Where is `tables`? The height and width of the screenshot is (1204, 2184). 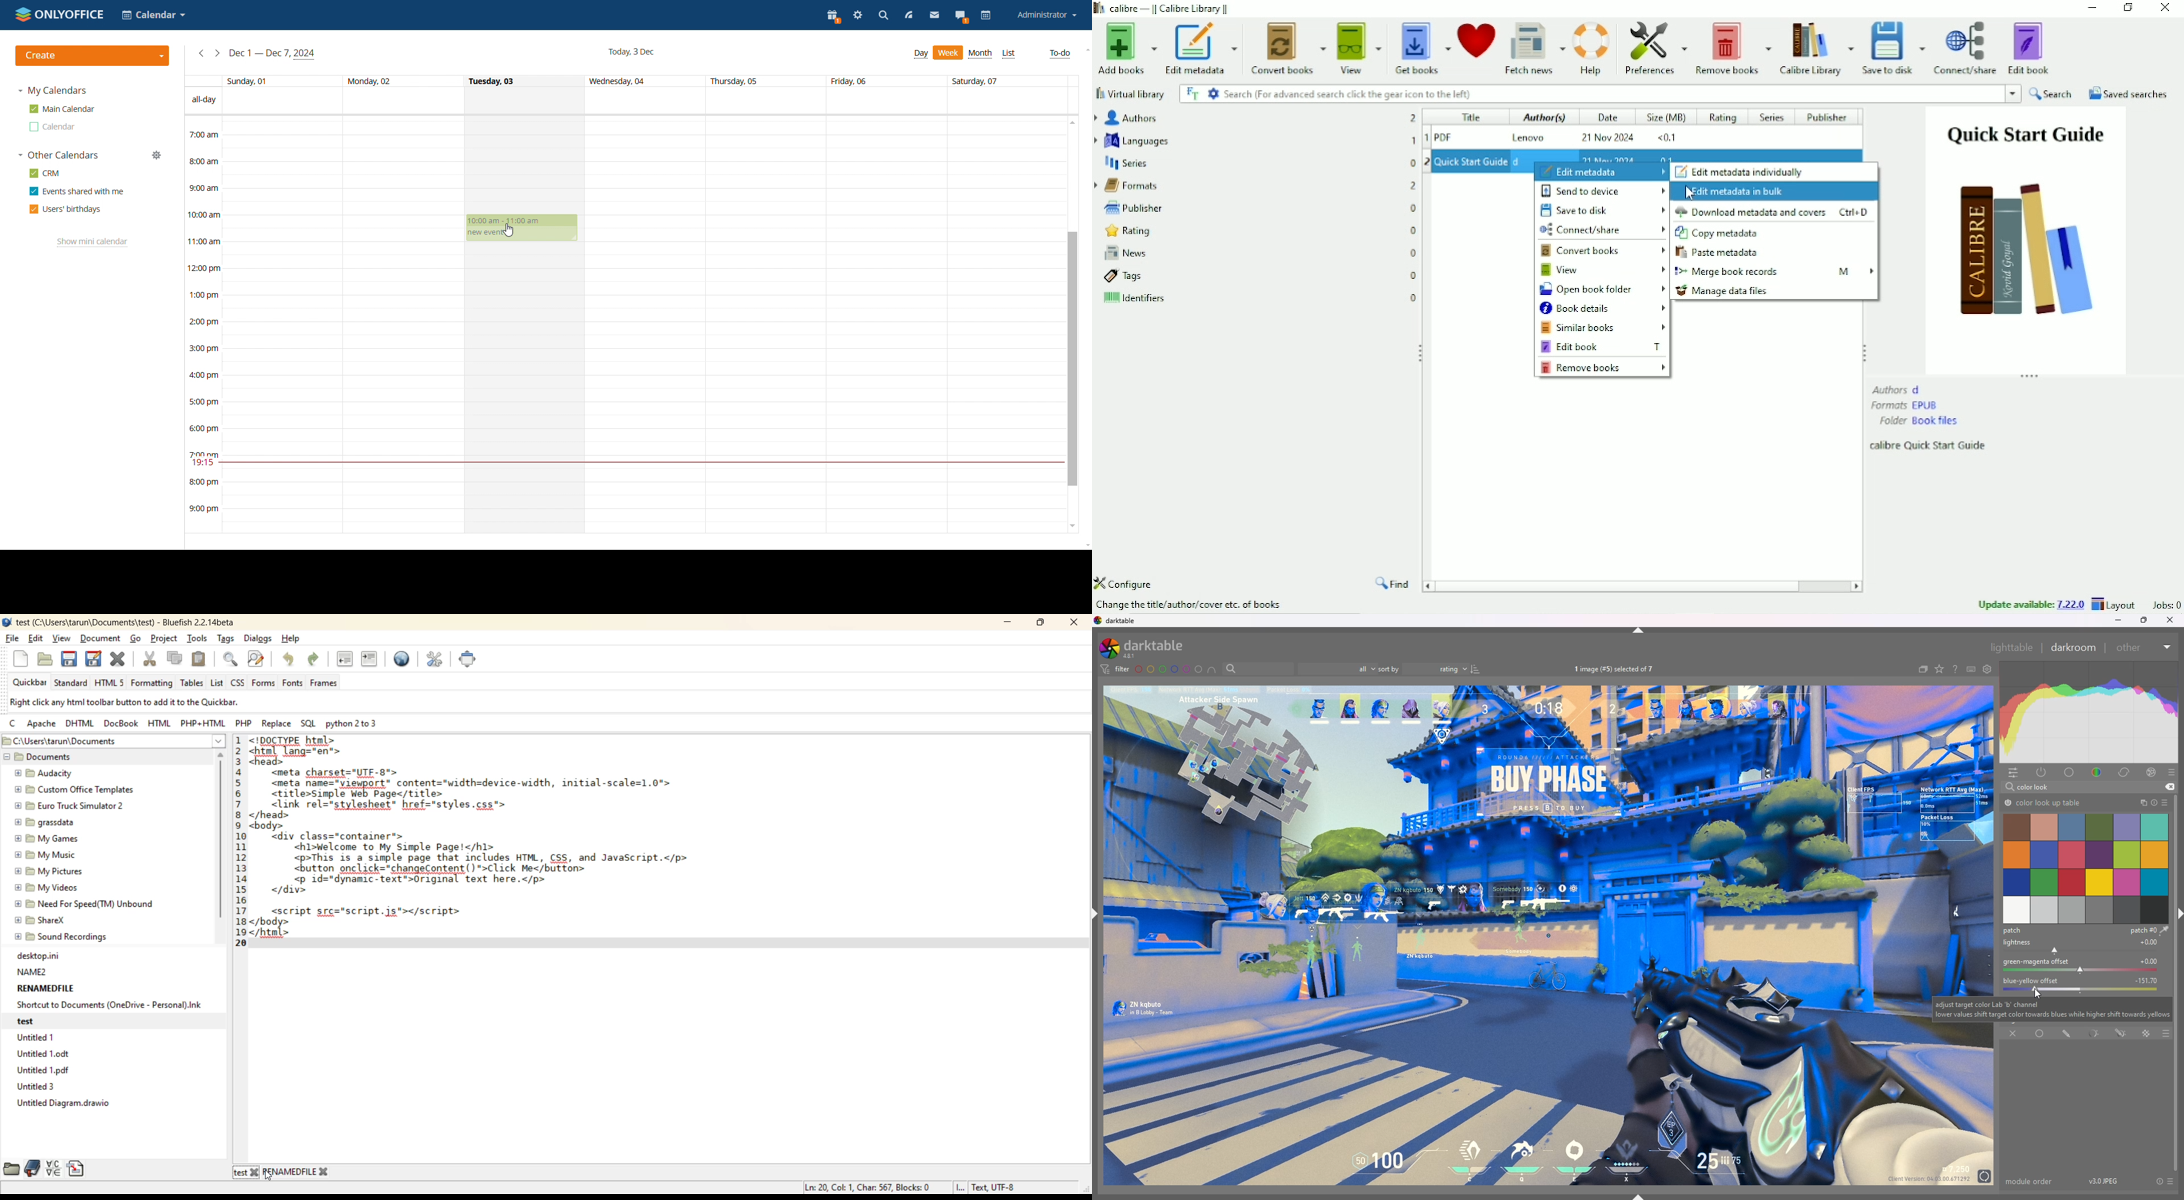
tables is located at coordinates (192, 682).